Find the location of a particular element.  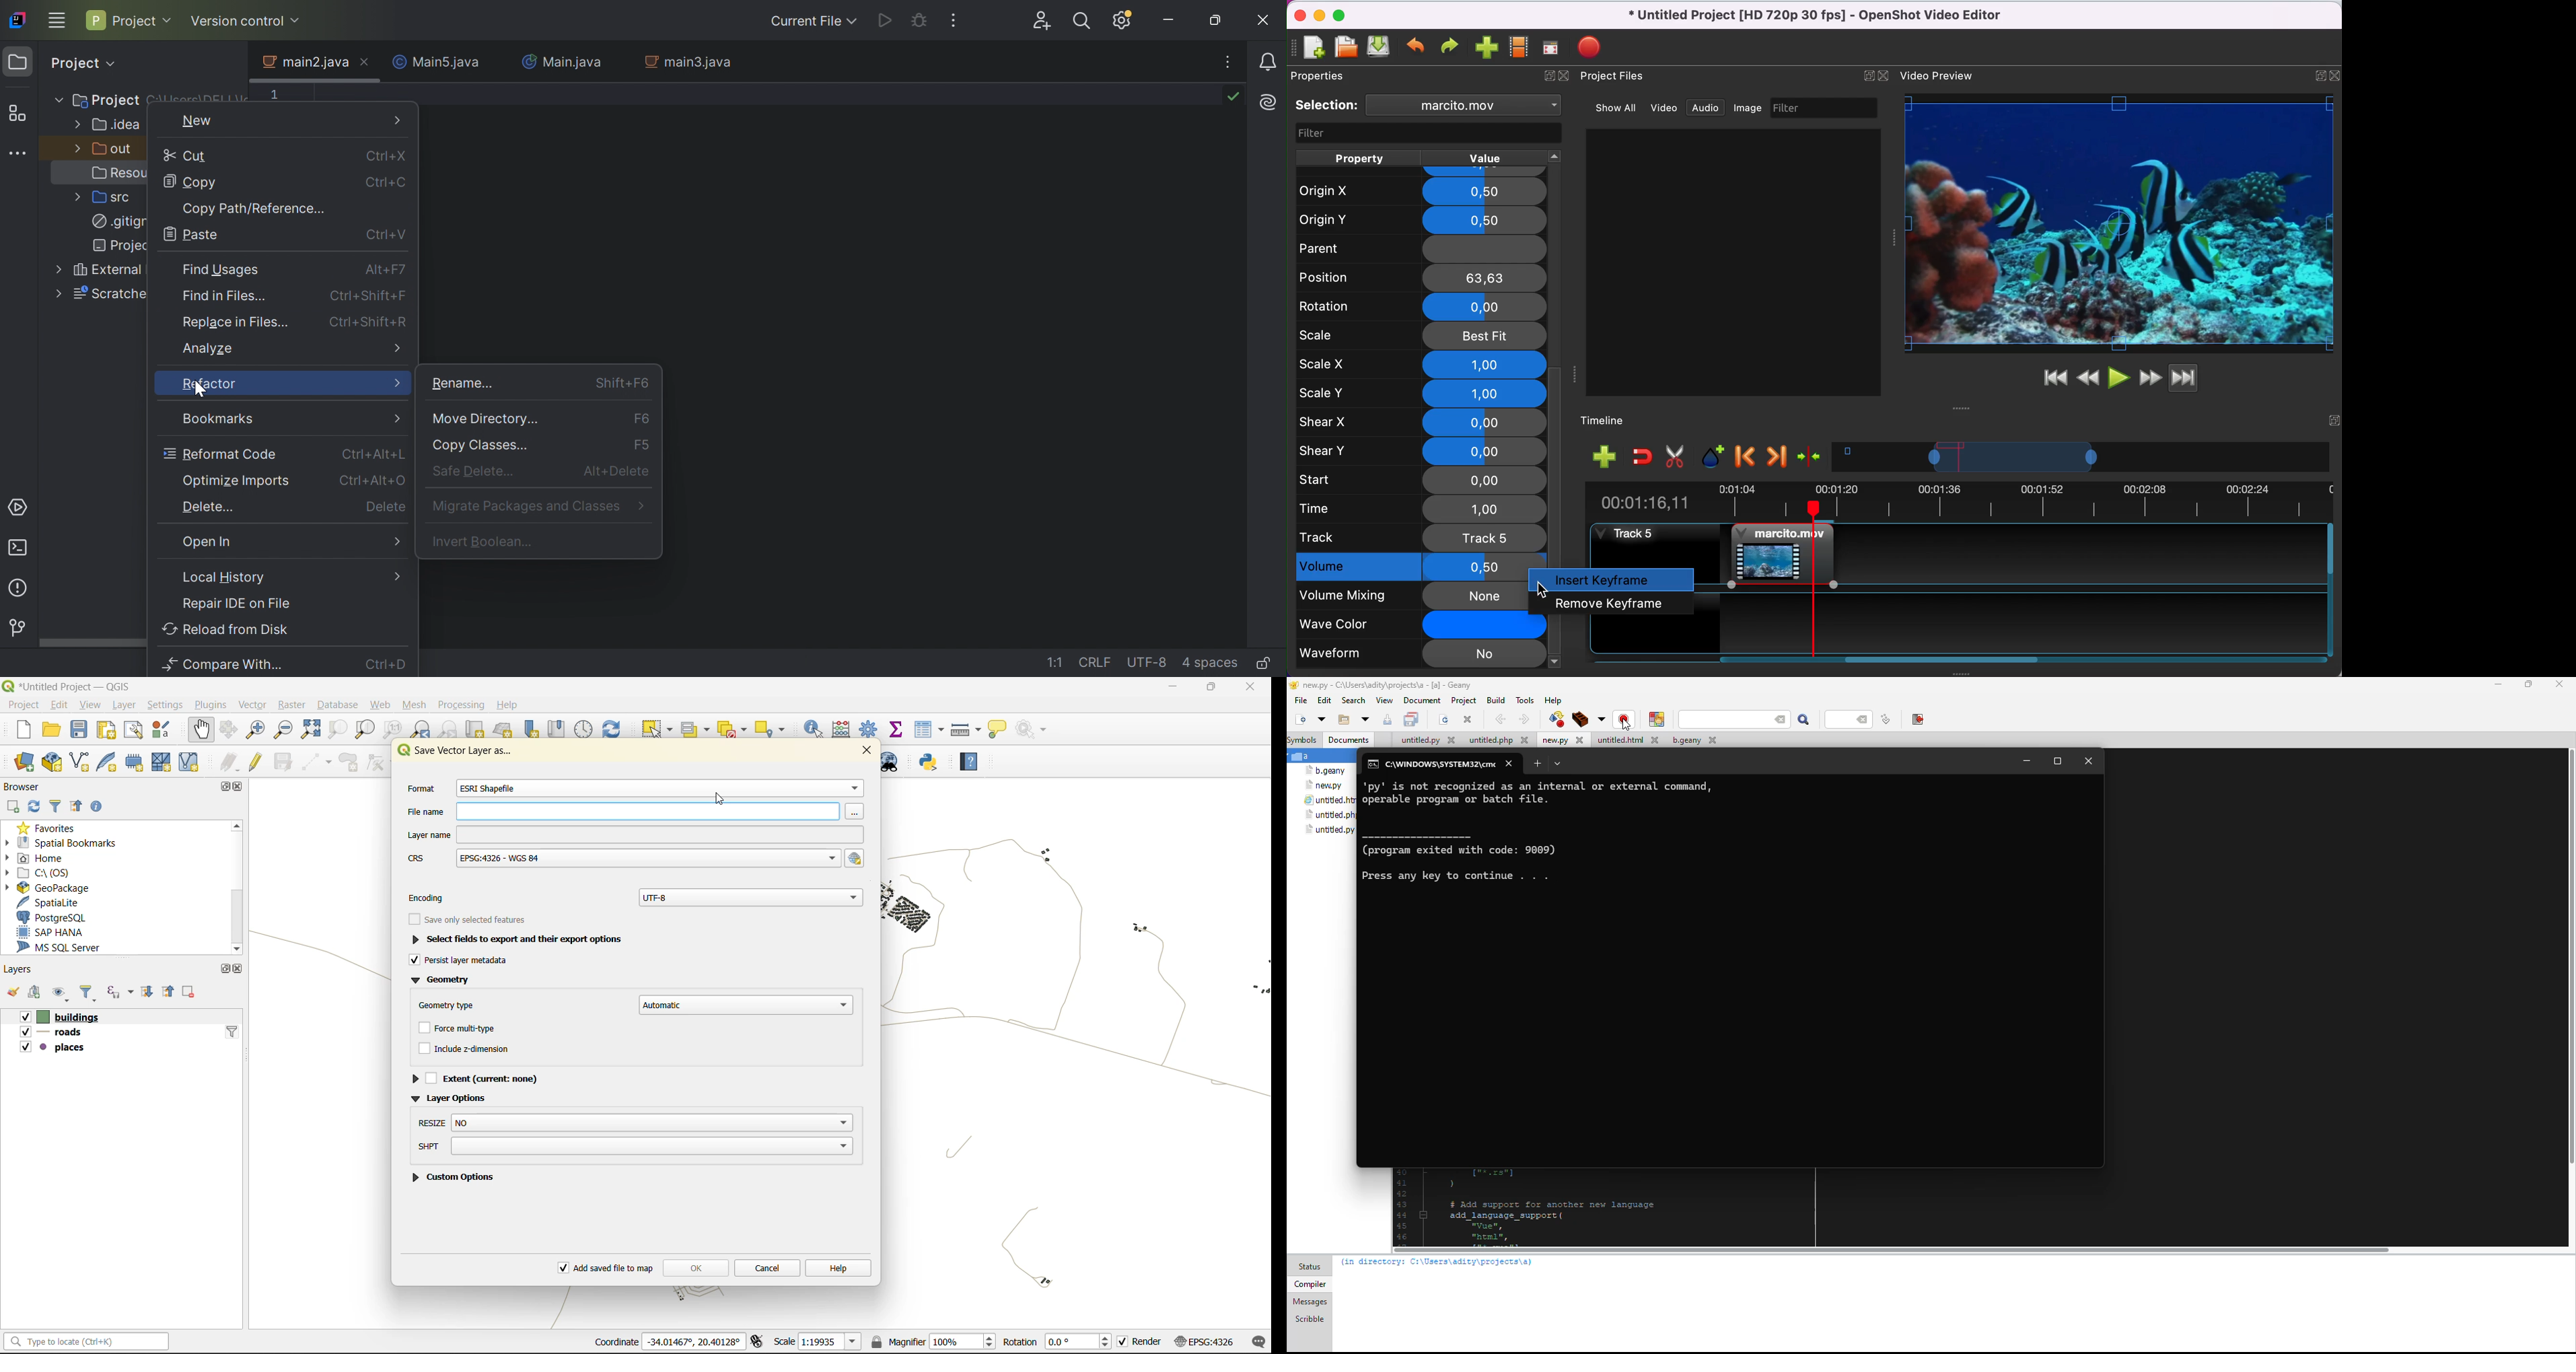

python is located at coordinates (933, 762).